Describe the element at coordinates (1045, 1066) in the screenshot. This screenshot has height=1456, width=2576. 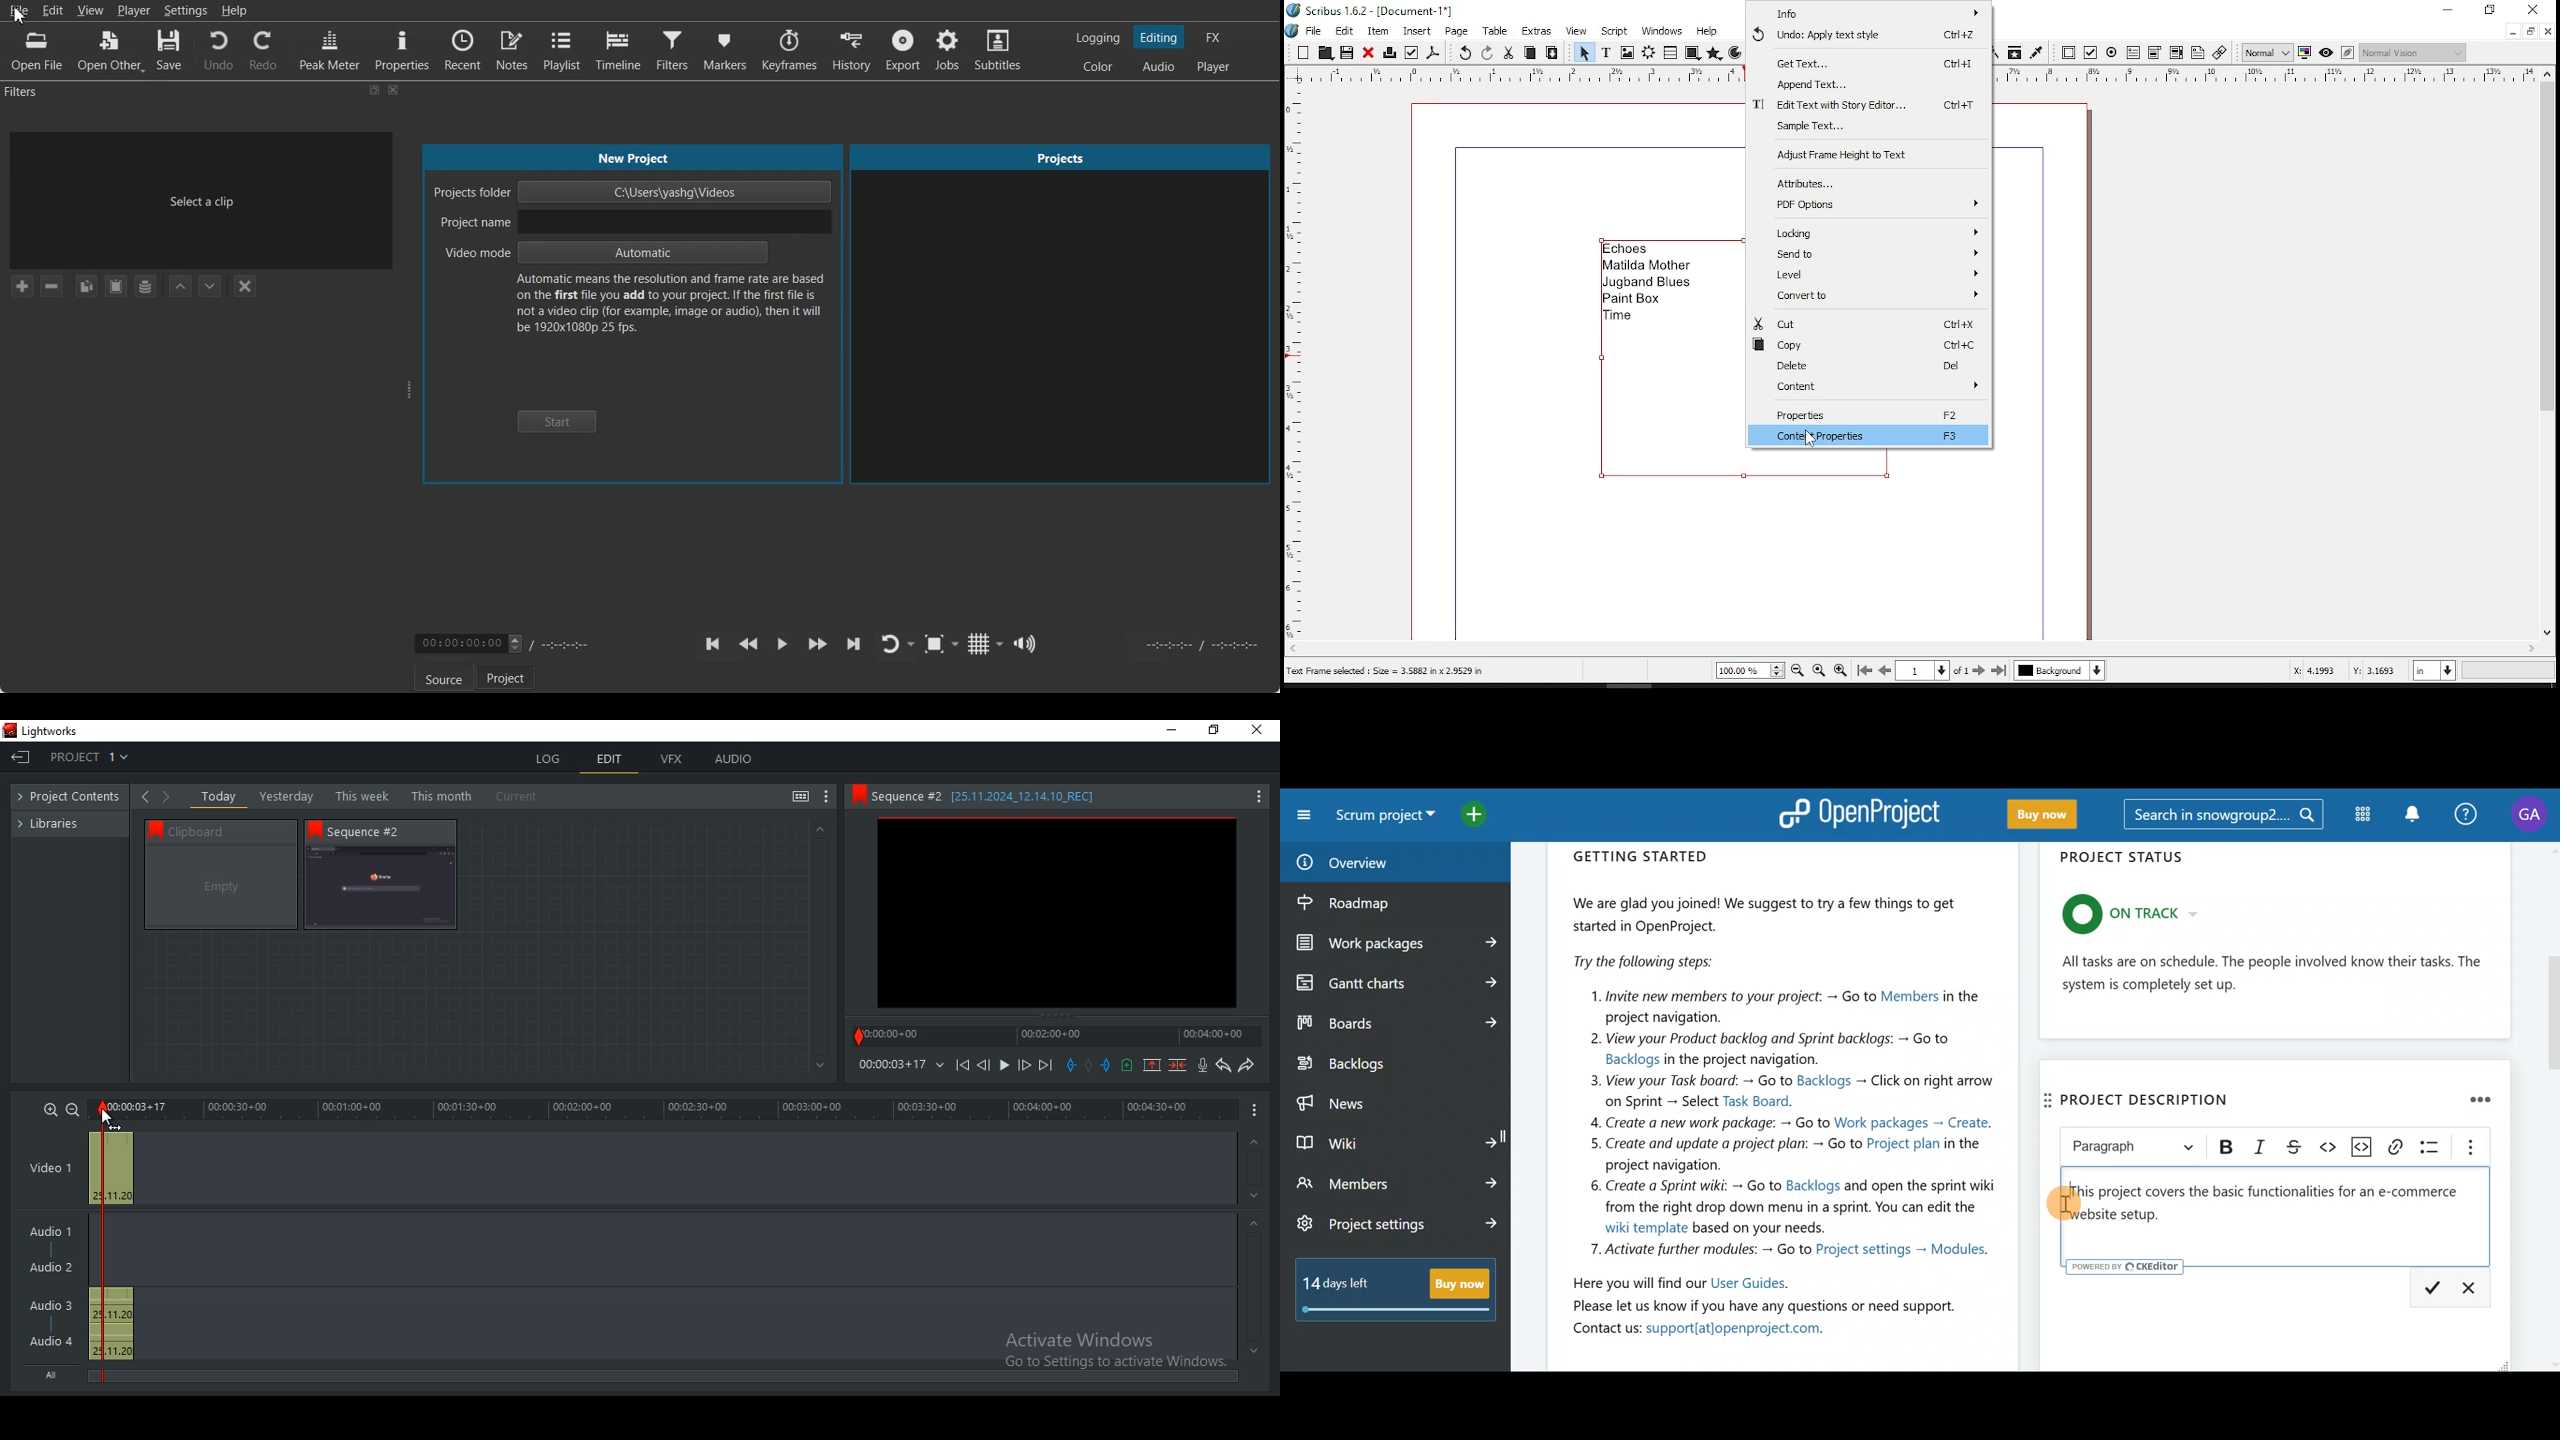
I see `Move forward` at that location.